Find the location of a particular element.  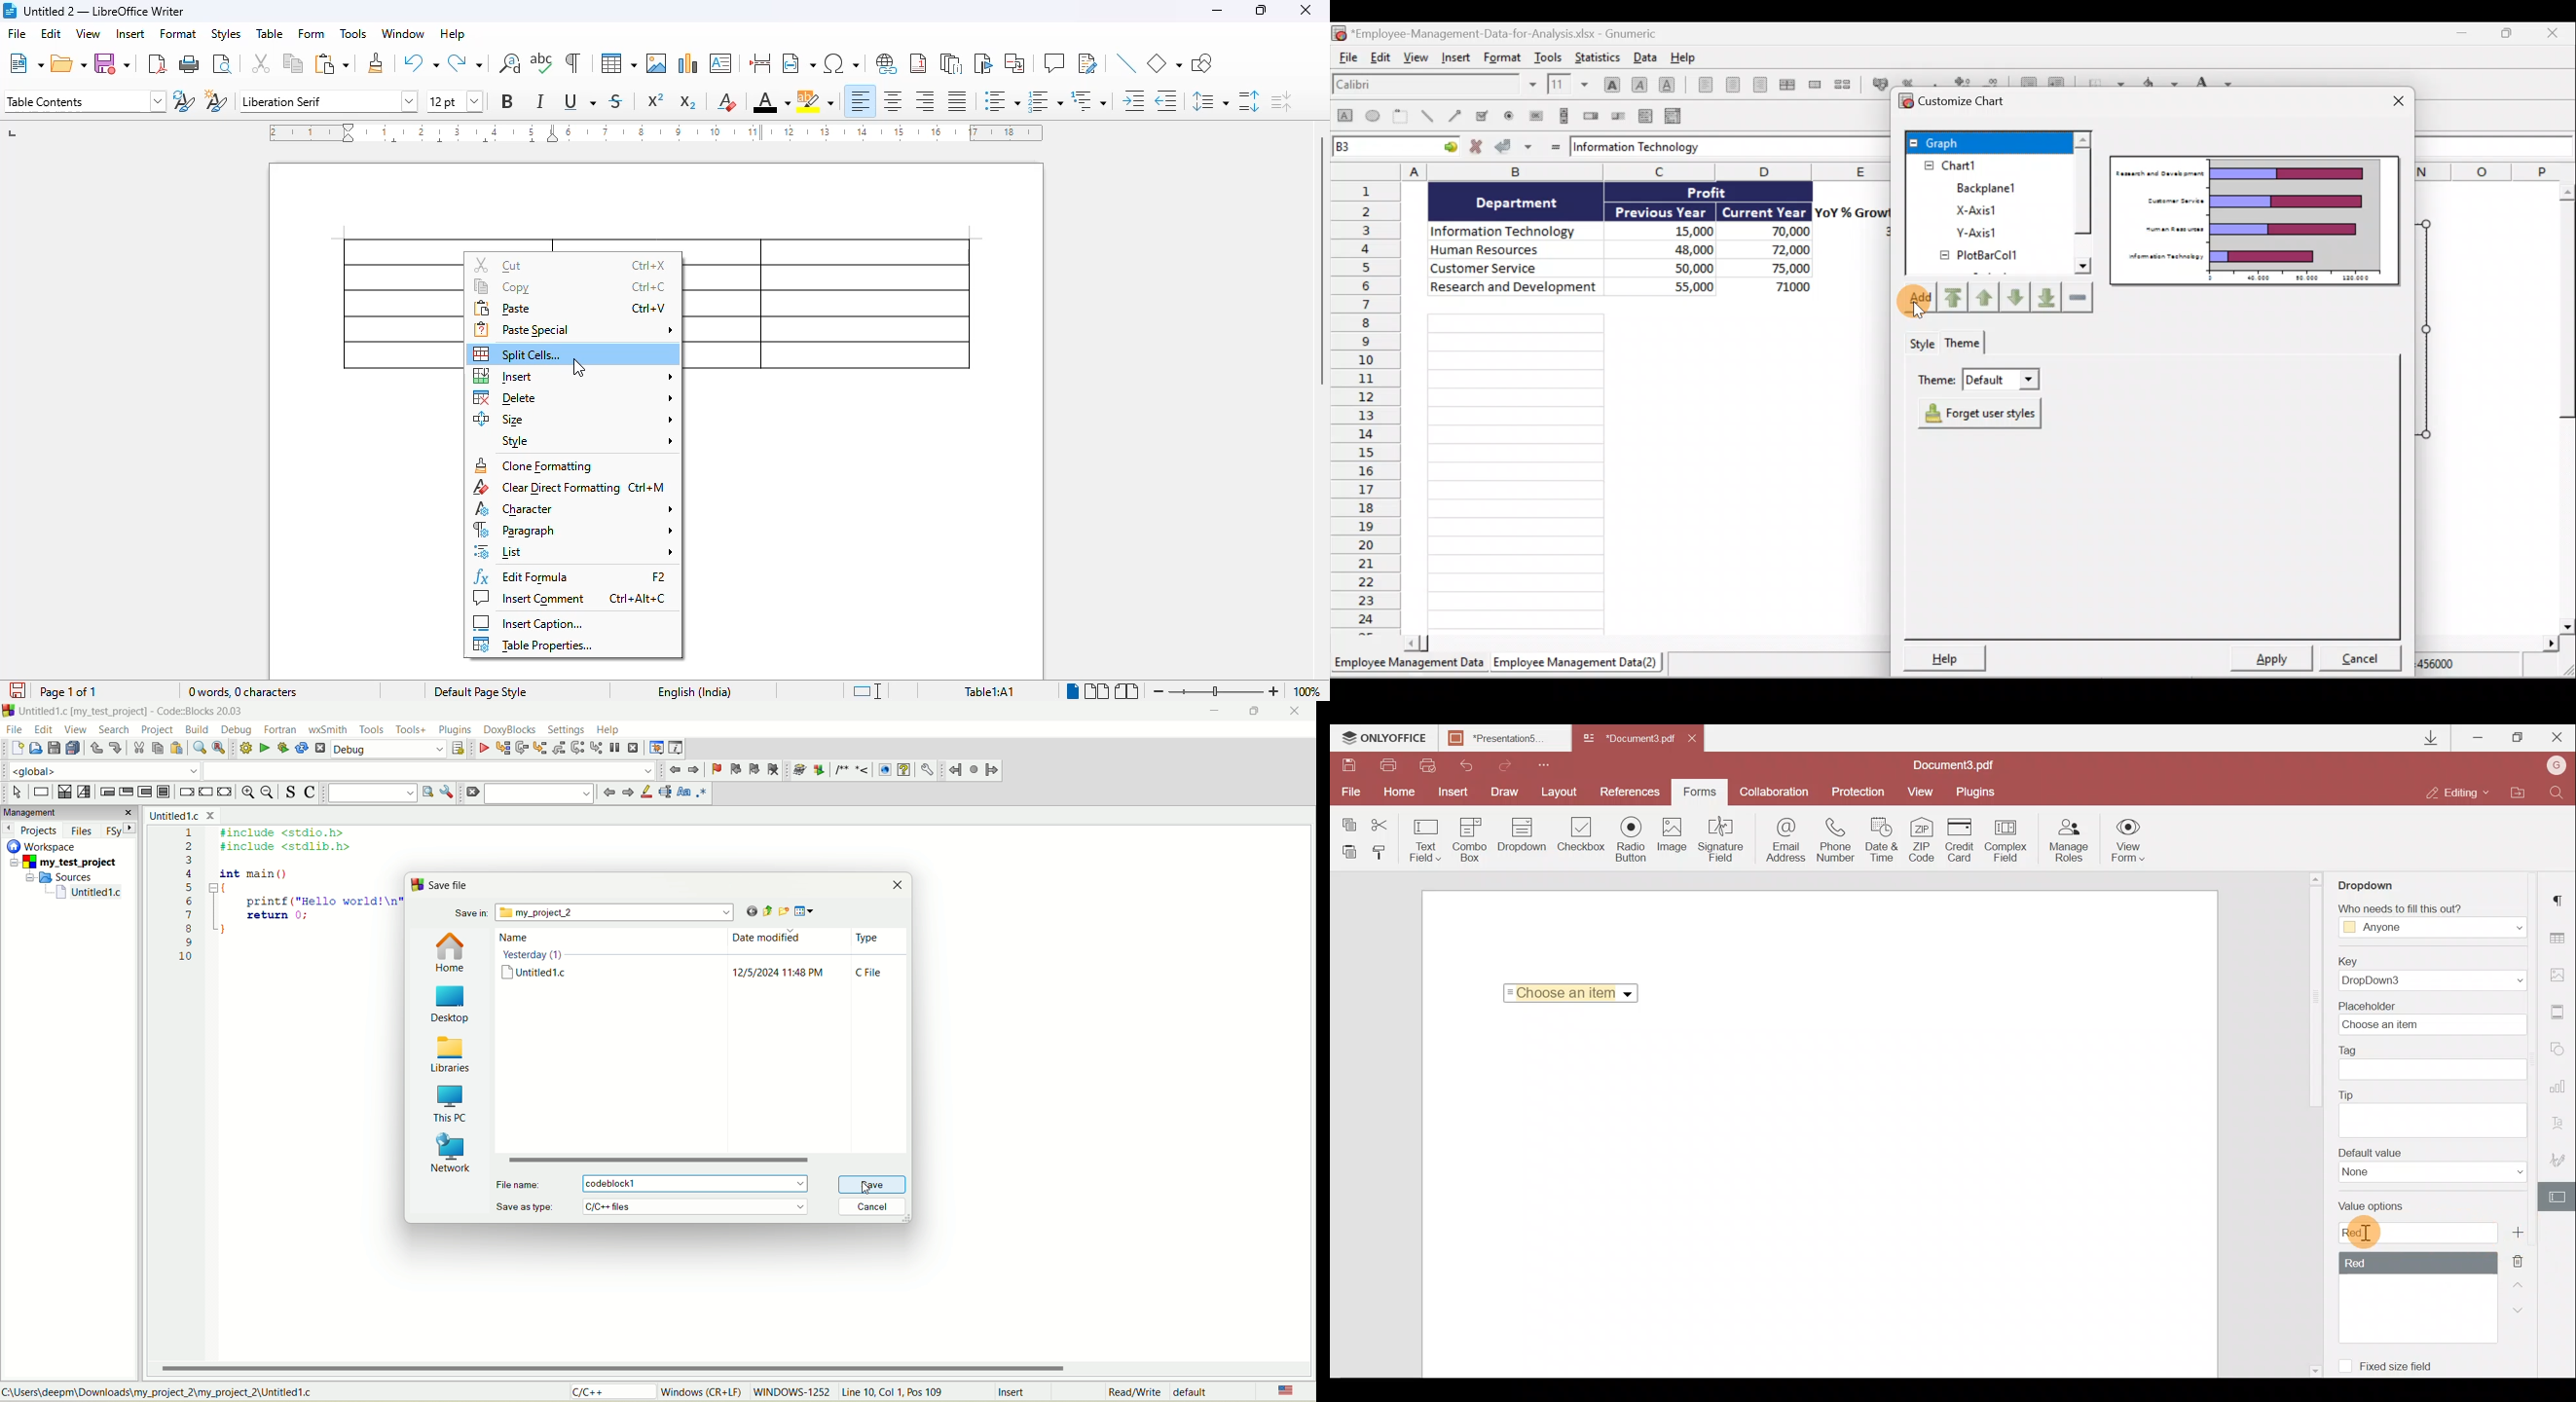

new style from selection is located at coordinates (216, 100).